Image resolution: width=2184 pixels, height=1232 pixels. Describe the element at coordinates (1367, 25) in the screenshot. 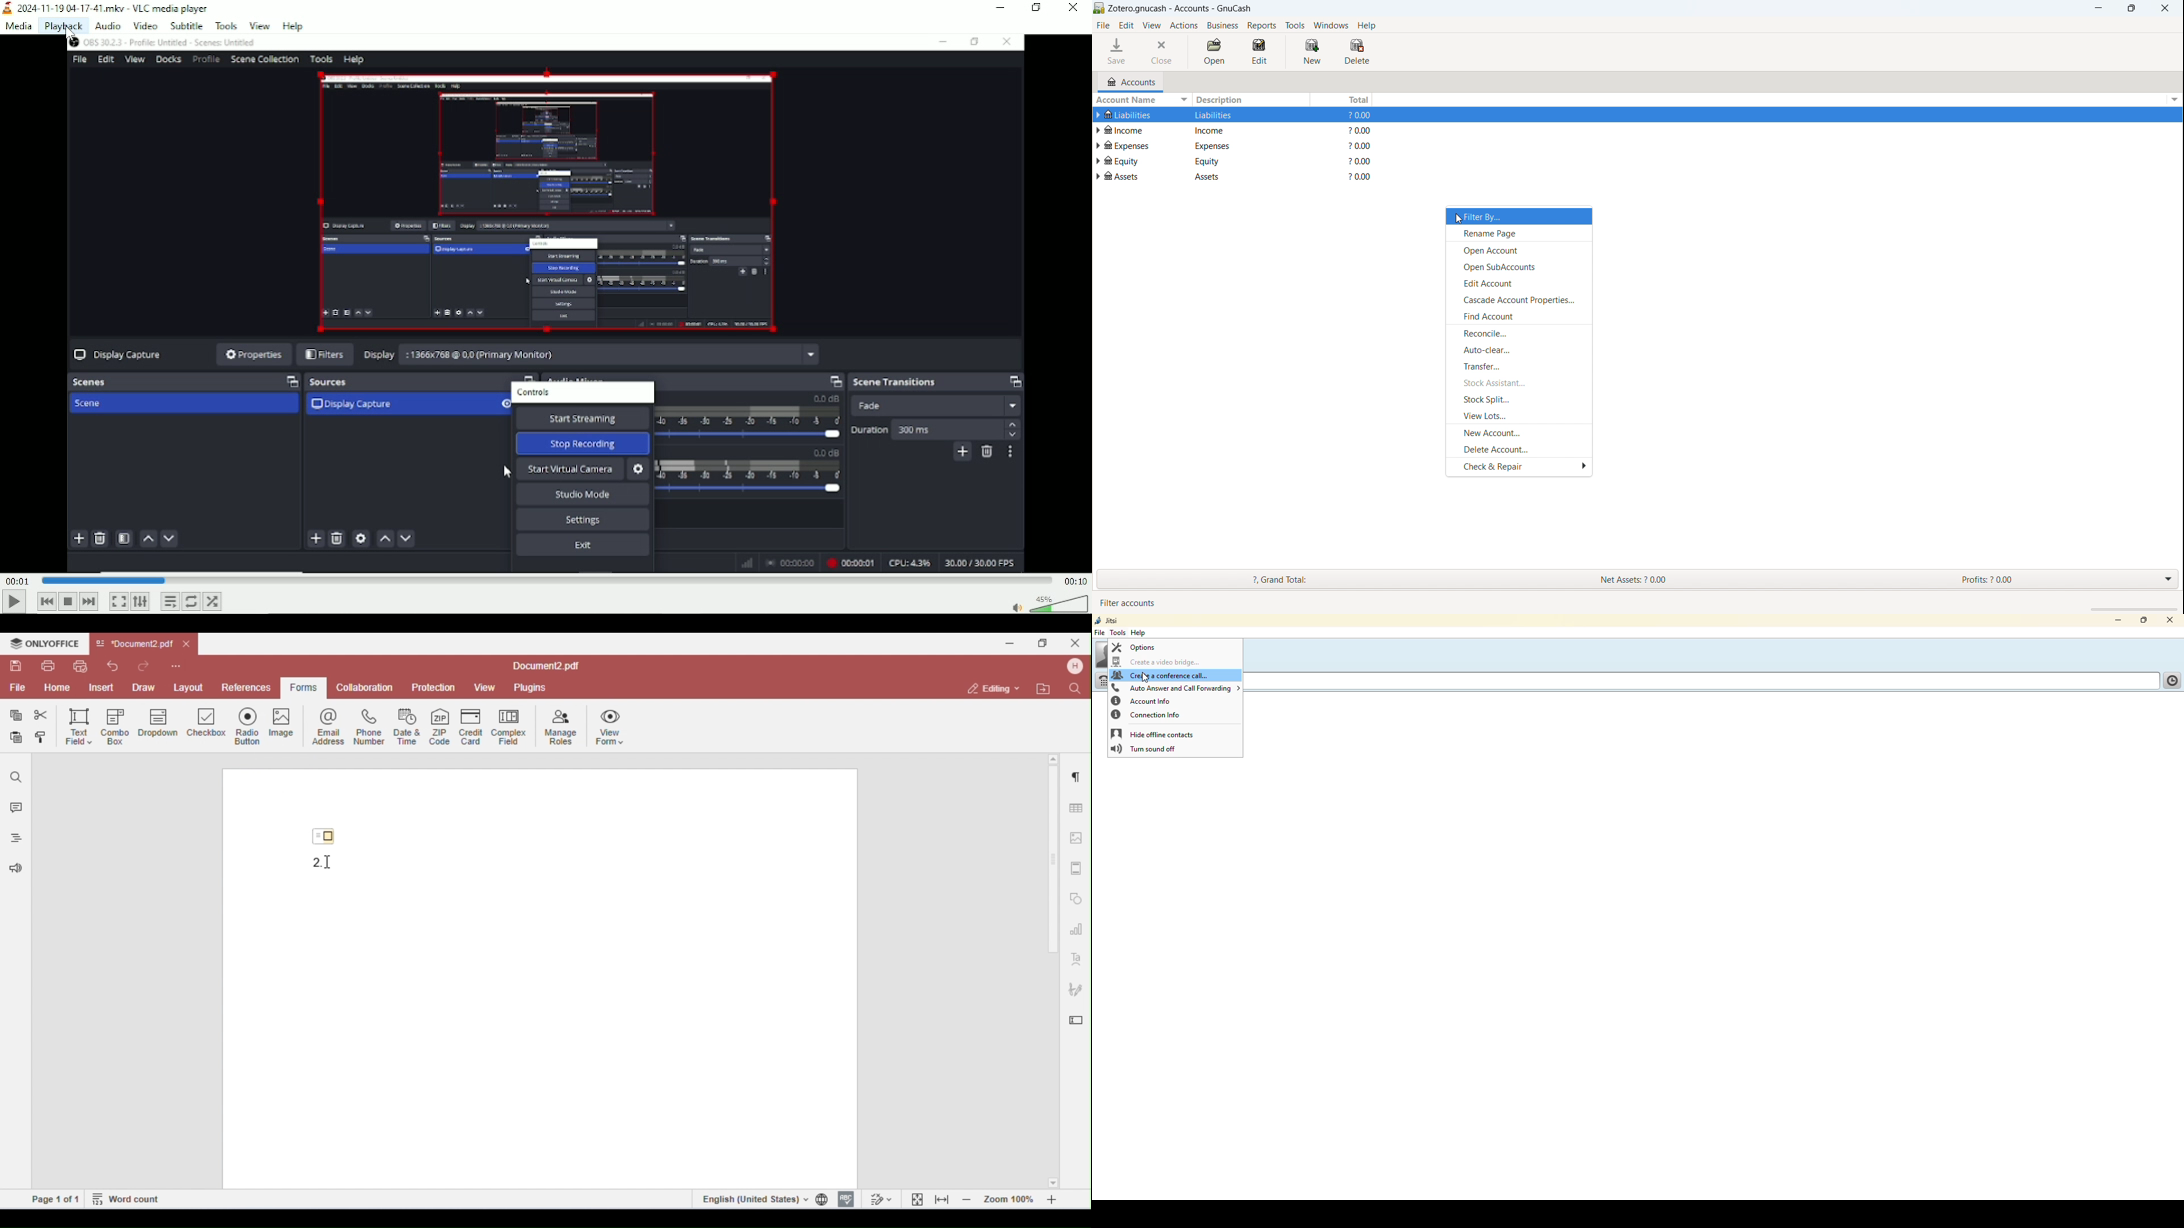

I see `help` at that location.